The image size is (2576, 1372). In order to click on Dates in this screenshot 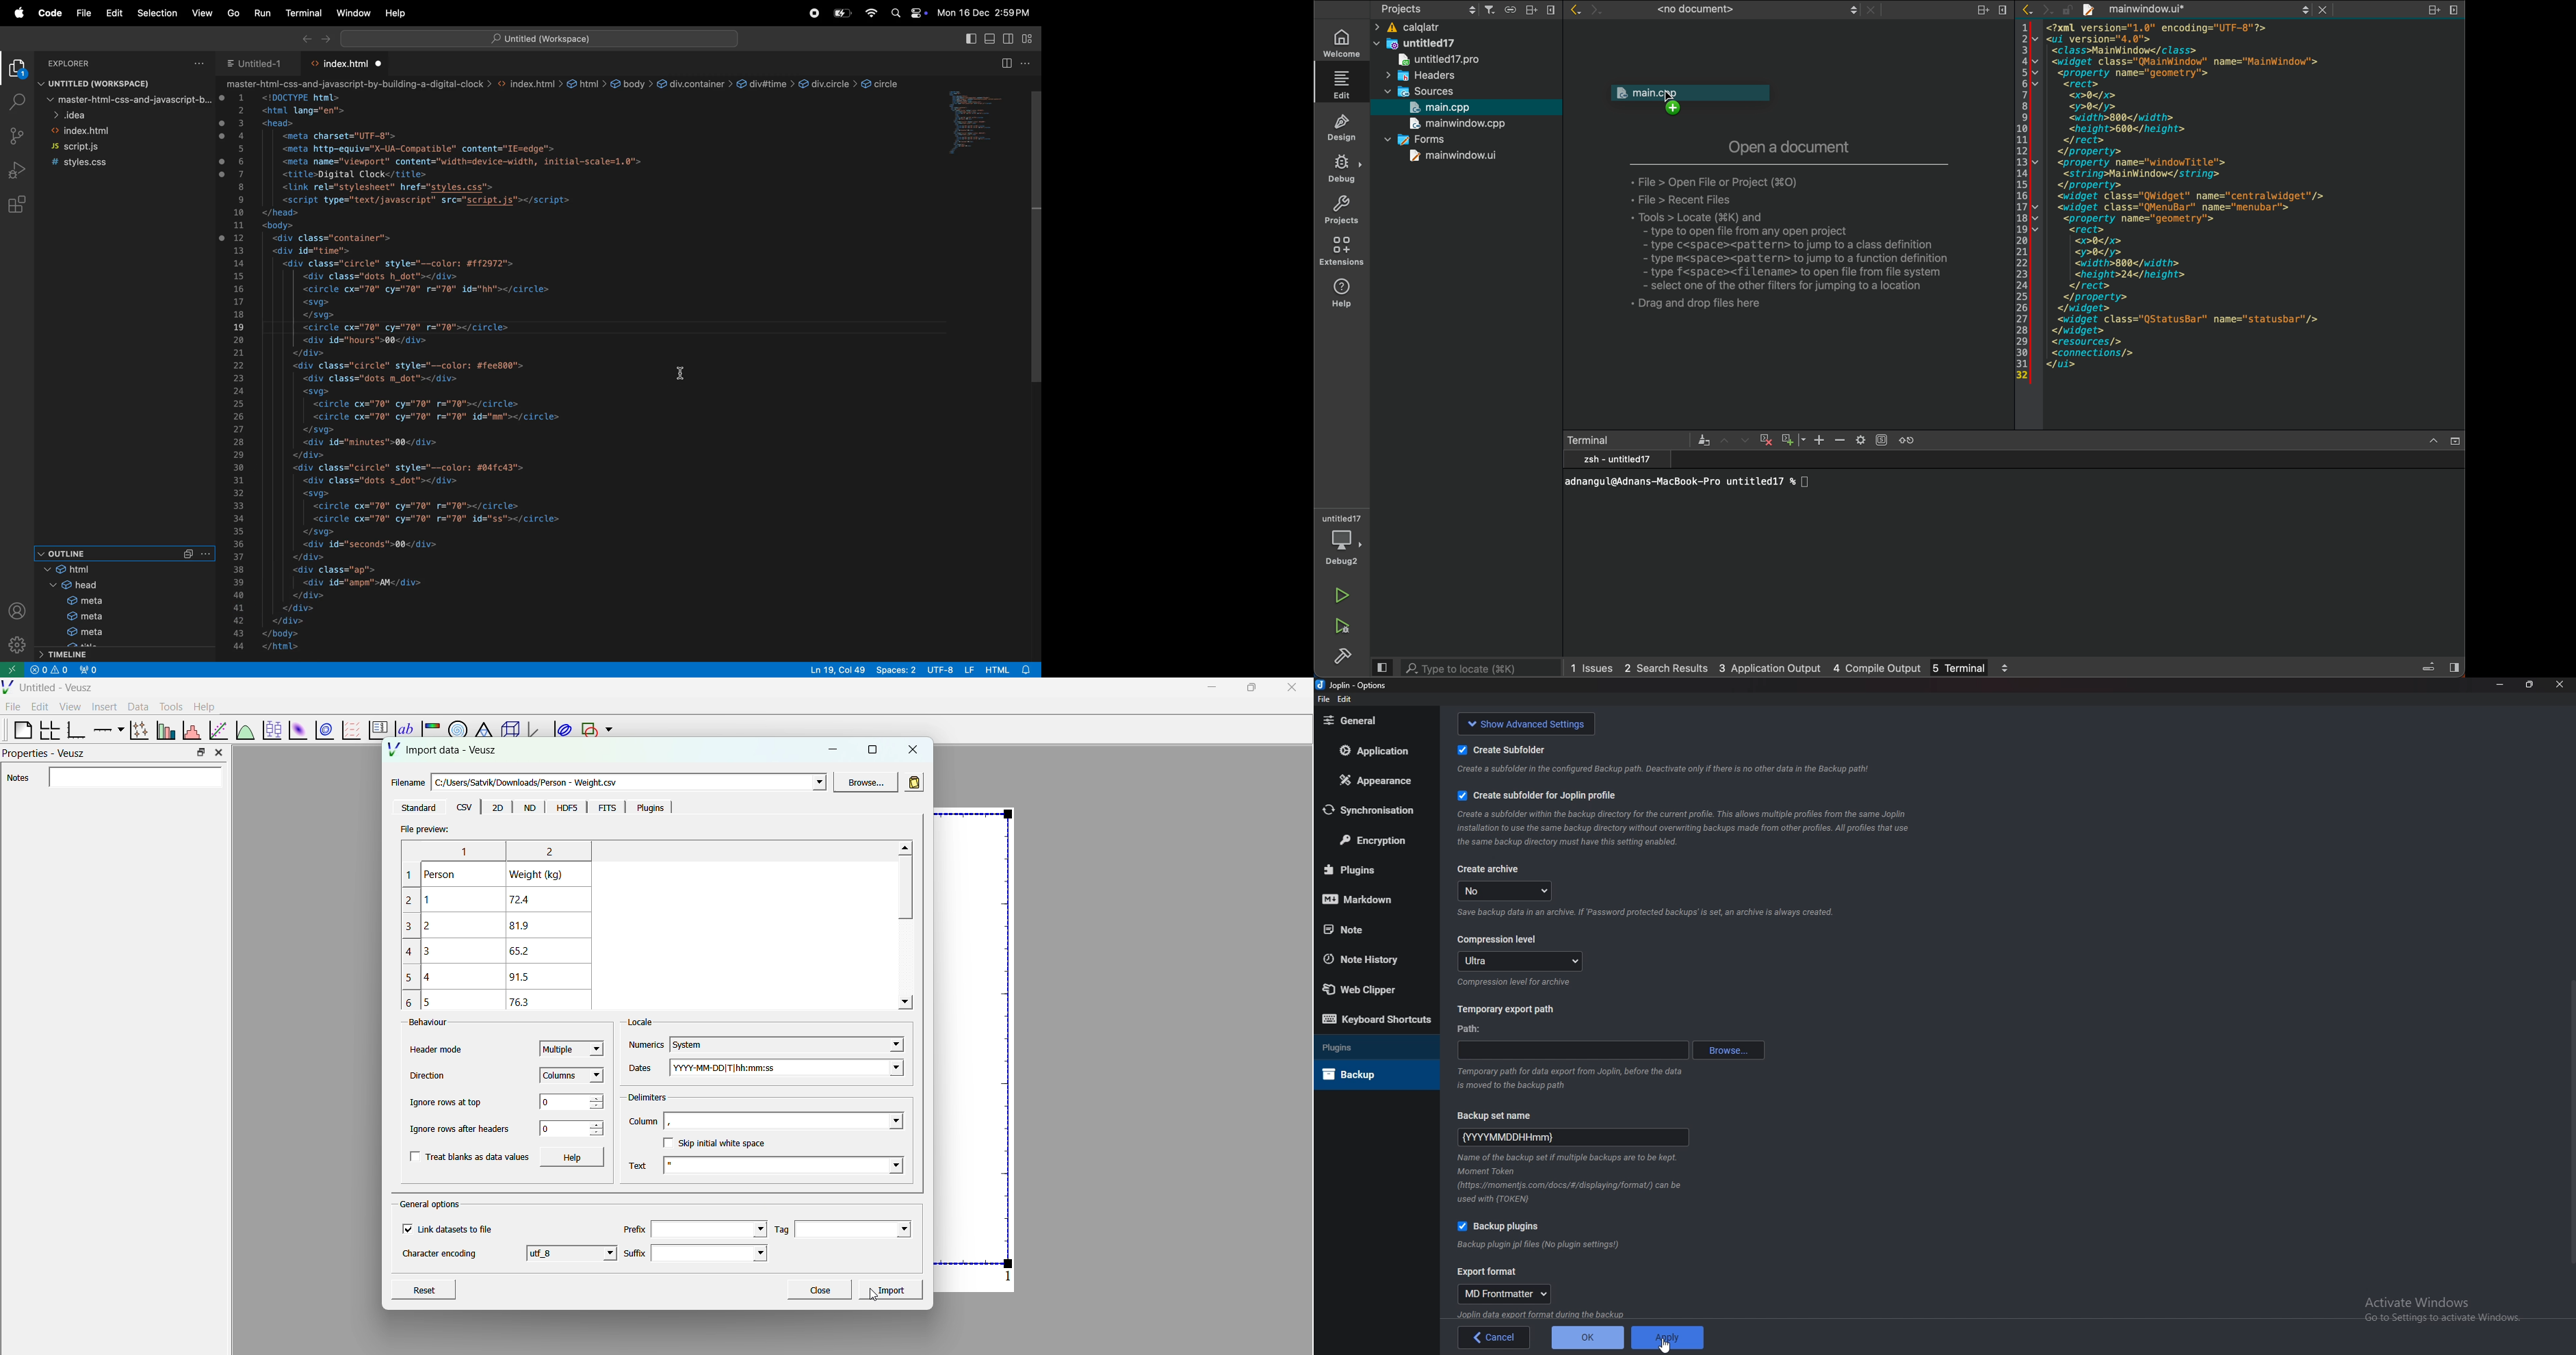, I will do `click(642, 1064)`.